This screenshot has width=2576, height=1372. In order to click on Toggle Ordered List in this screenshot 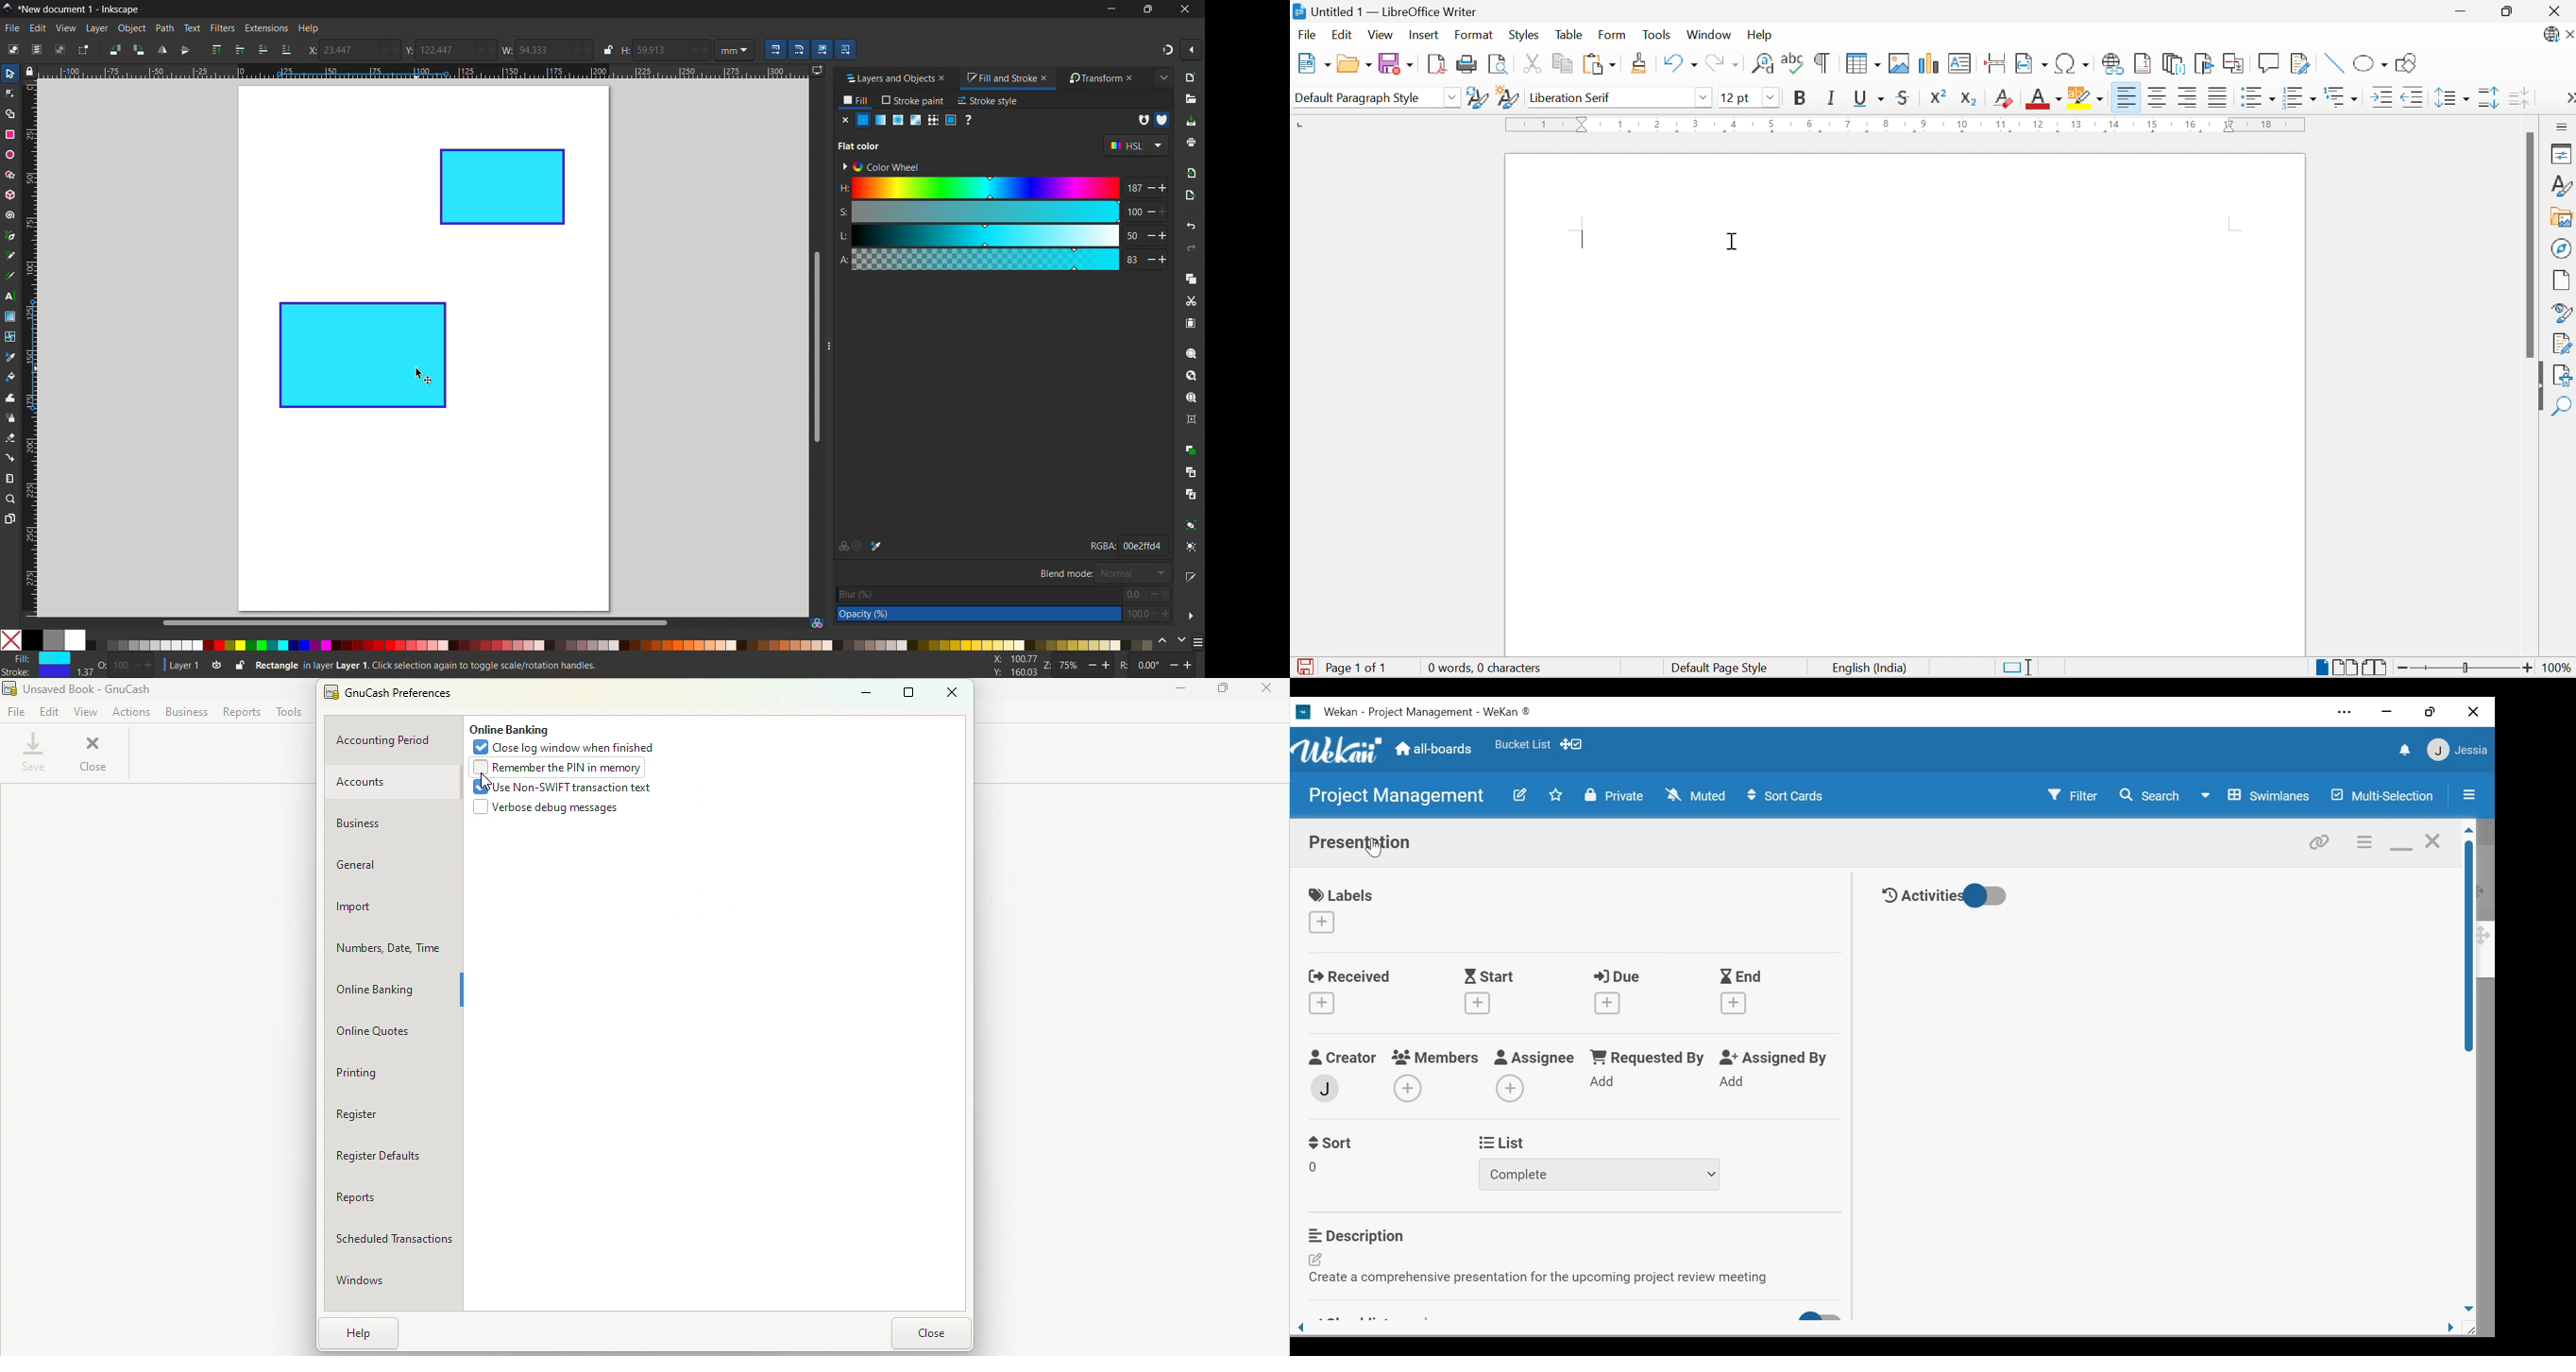, I will do `click(2300, 97)`.